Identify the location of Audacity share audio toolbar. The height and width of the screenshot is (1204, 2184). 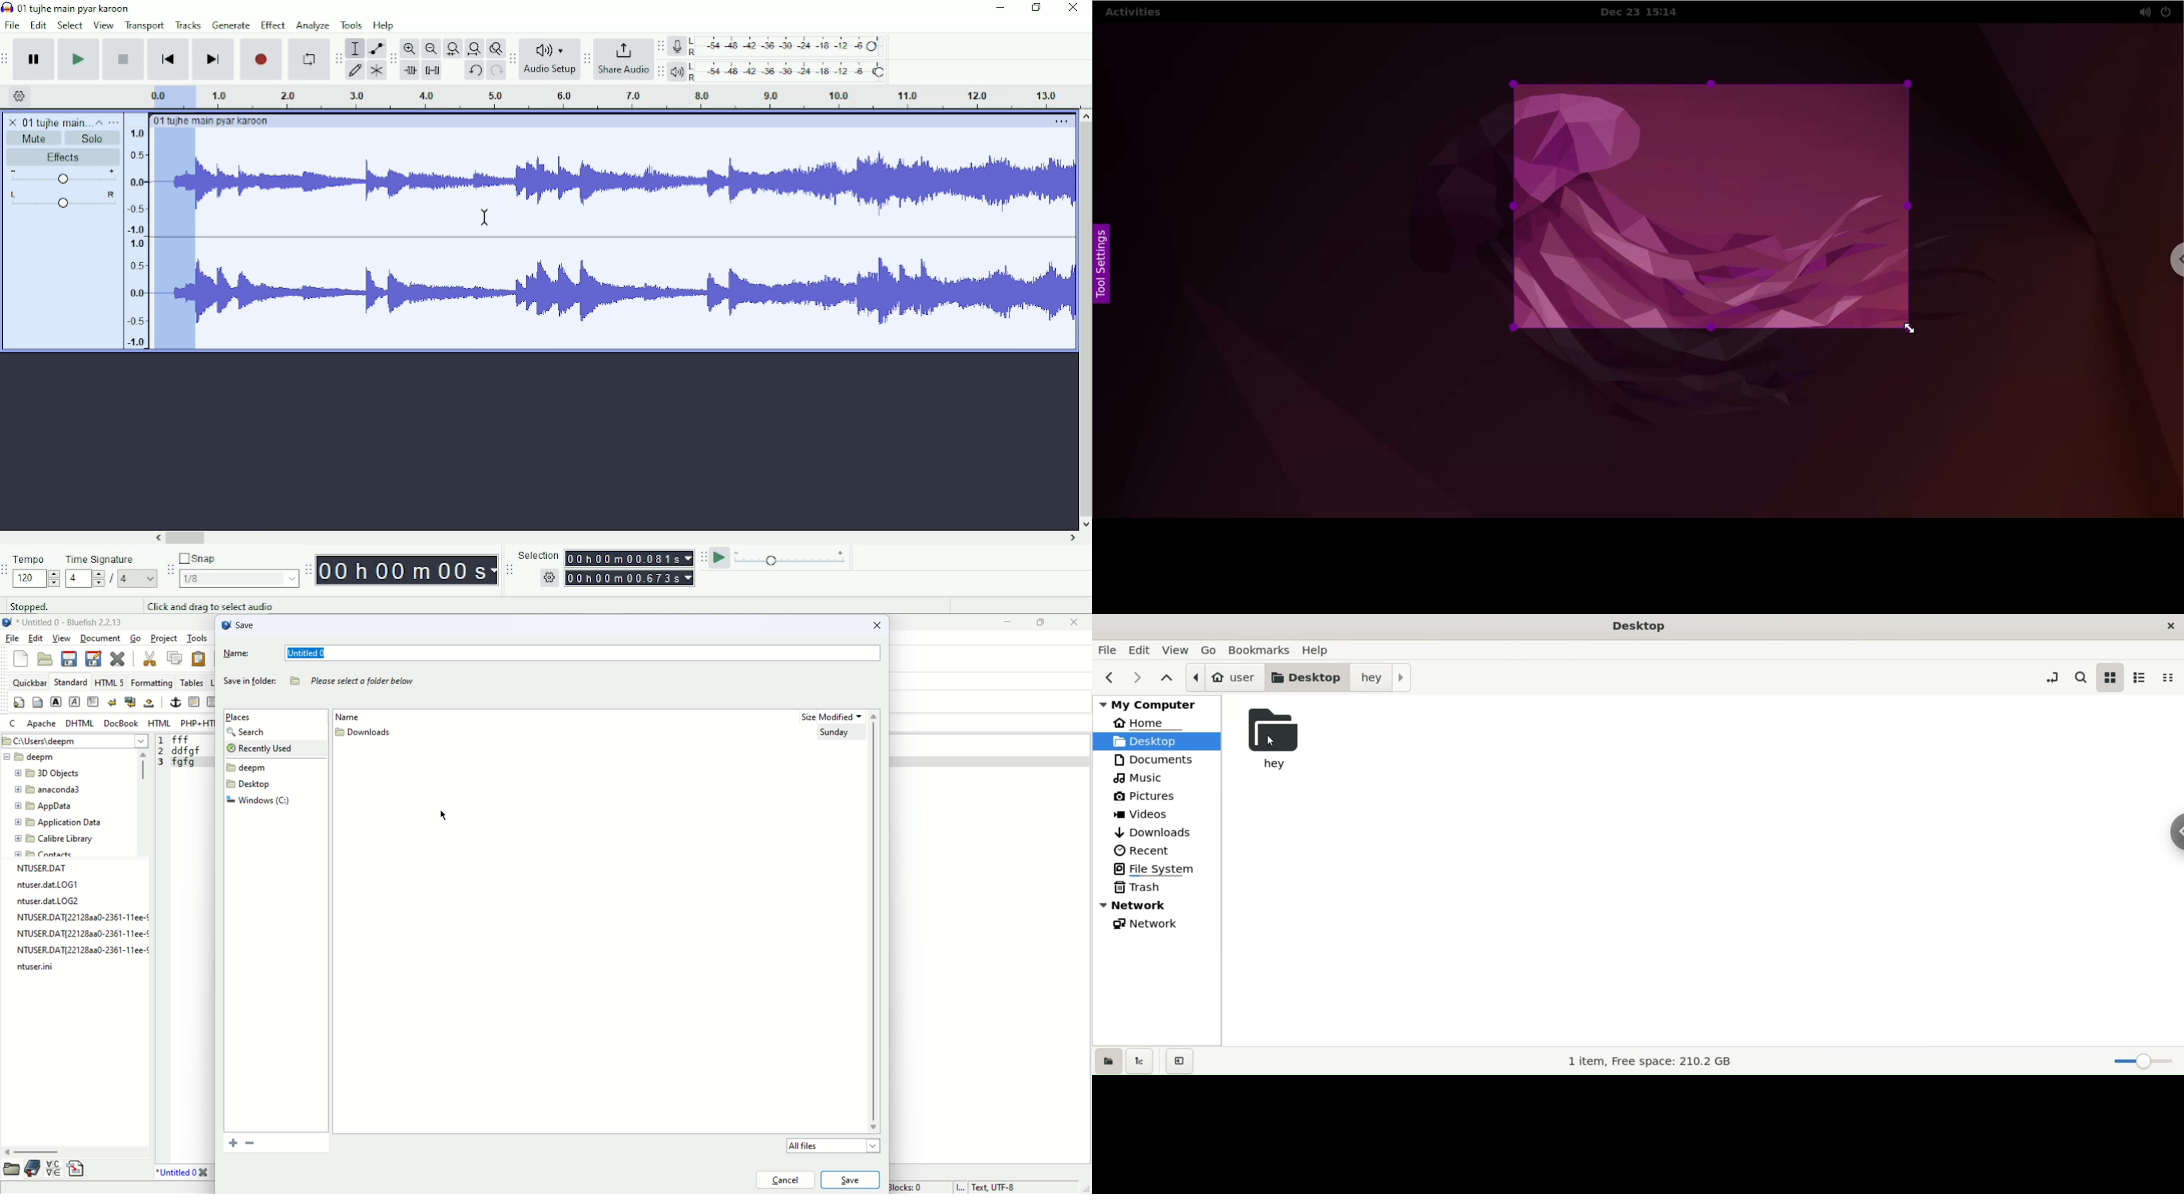
(587, 60).